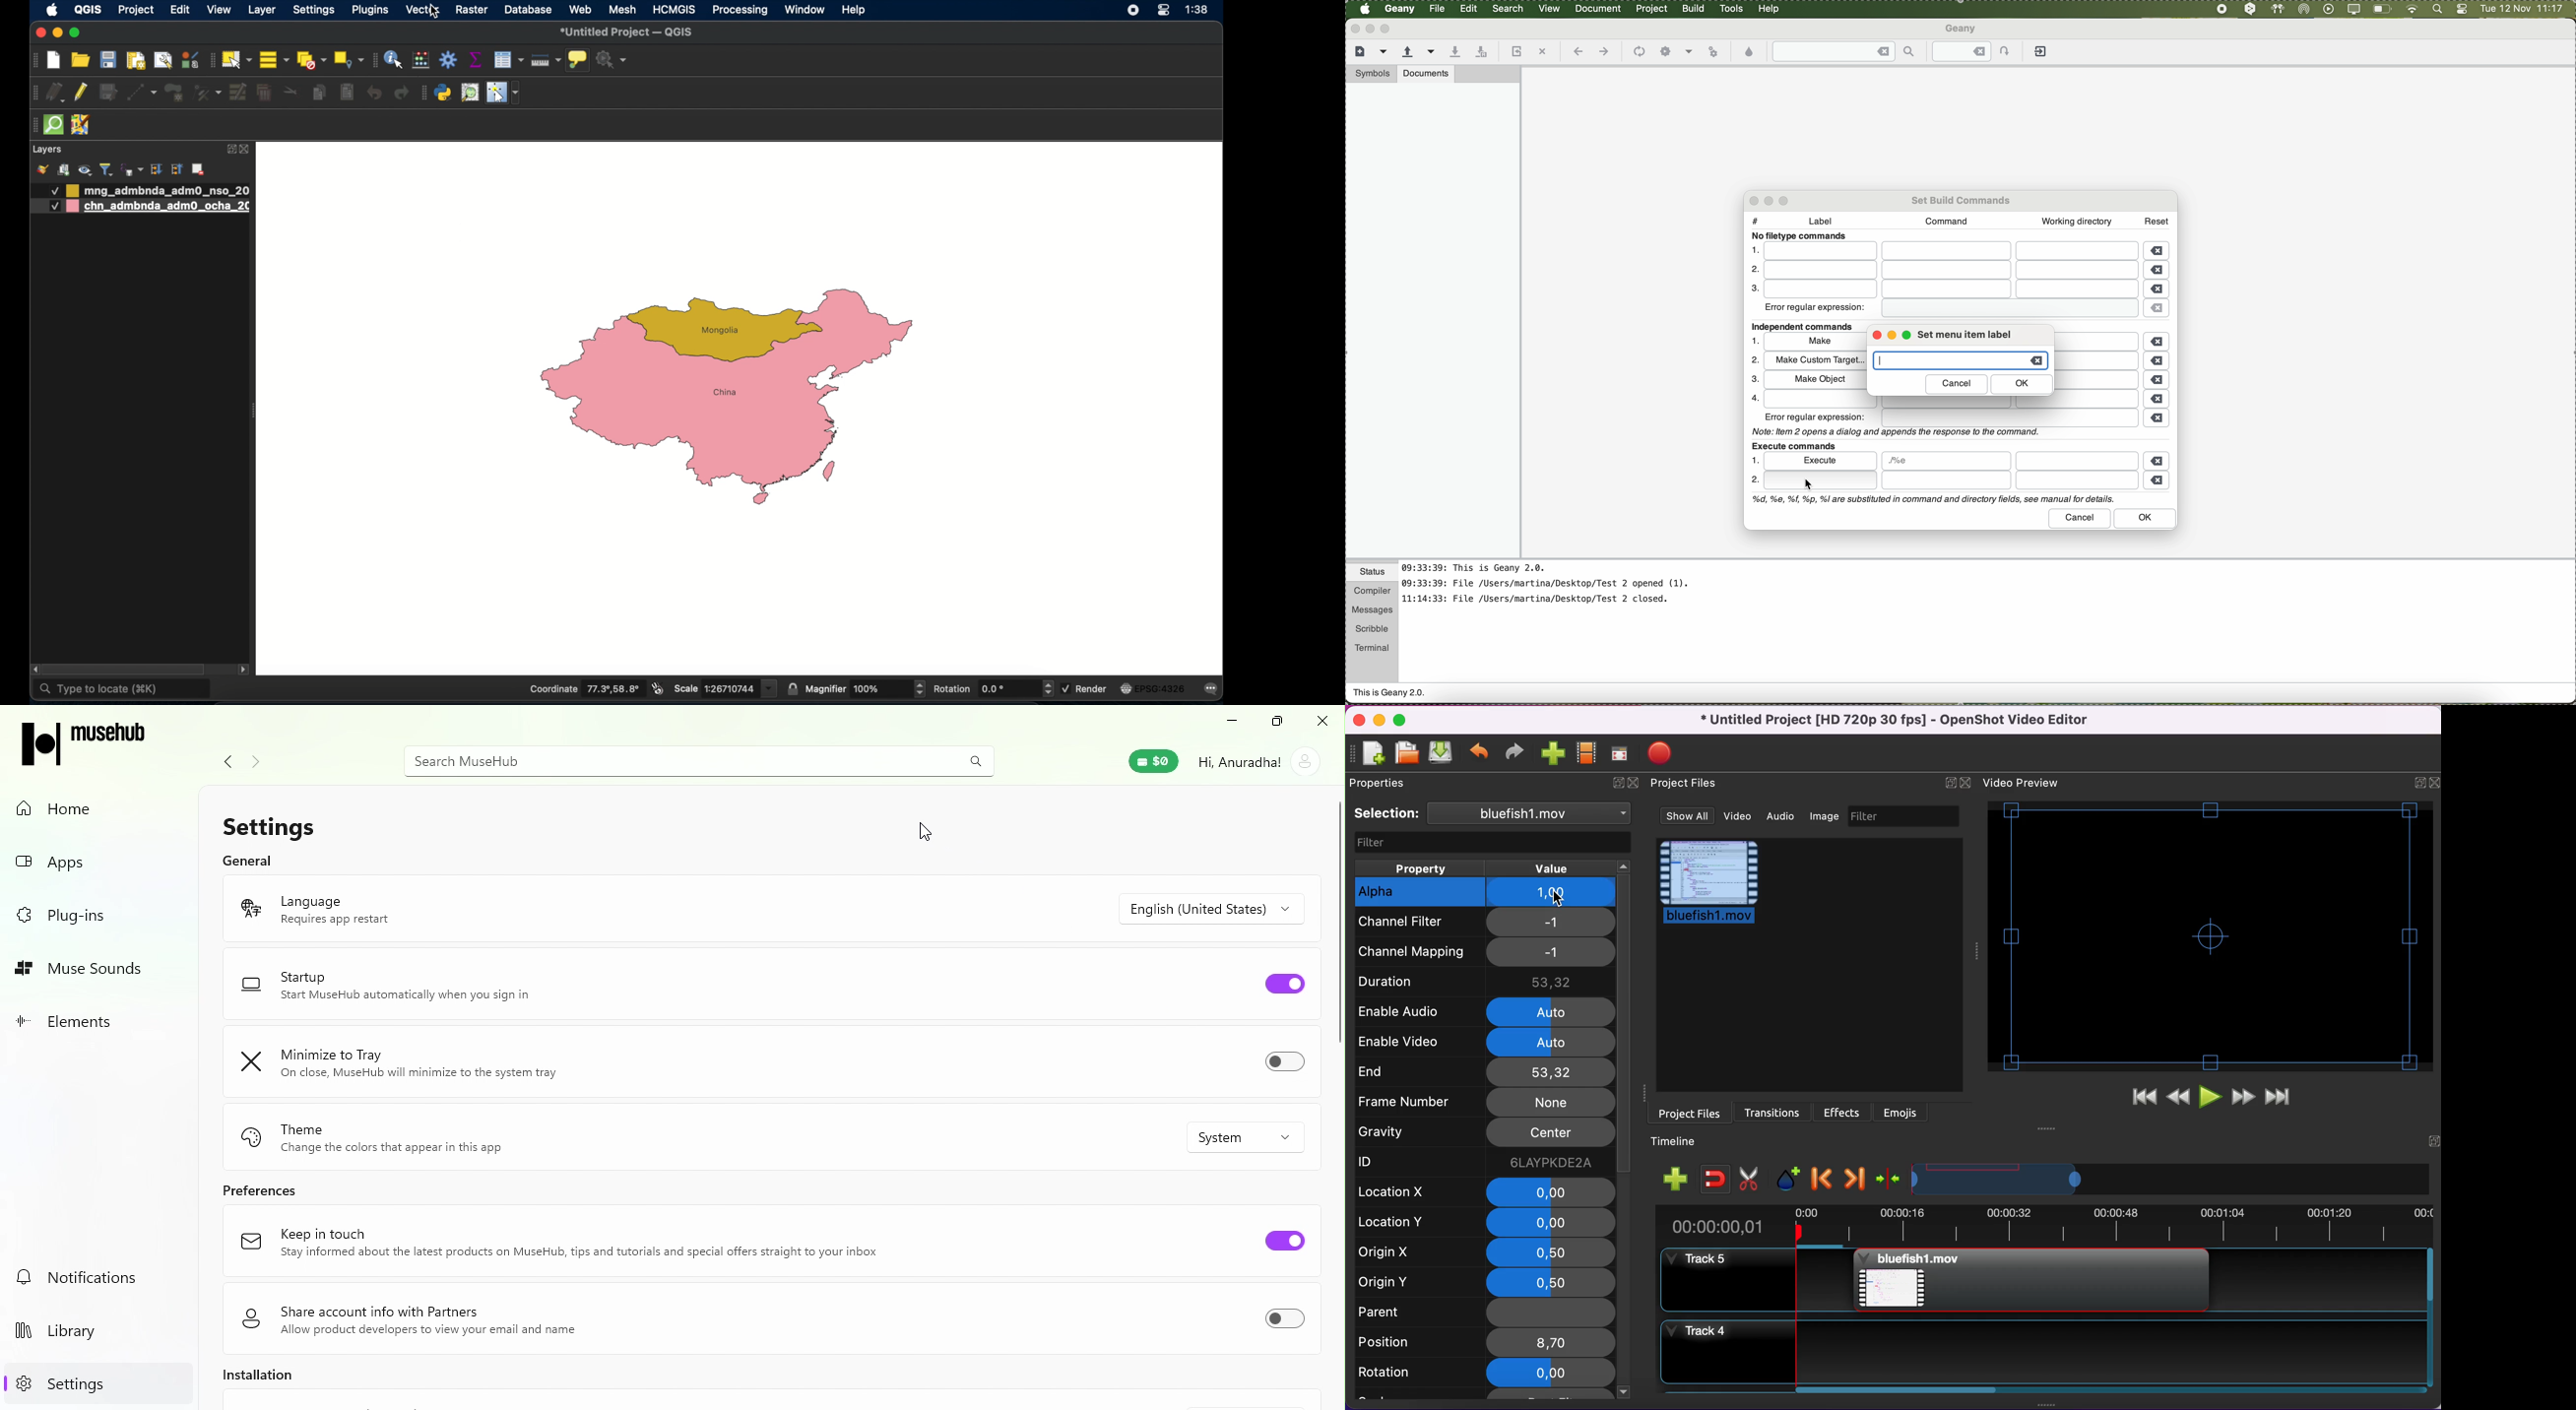 Image resolution: width=2576 pixels, height=1428 pixels. I want to click on project file, so click(1711, 883).